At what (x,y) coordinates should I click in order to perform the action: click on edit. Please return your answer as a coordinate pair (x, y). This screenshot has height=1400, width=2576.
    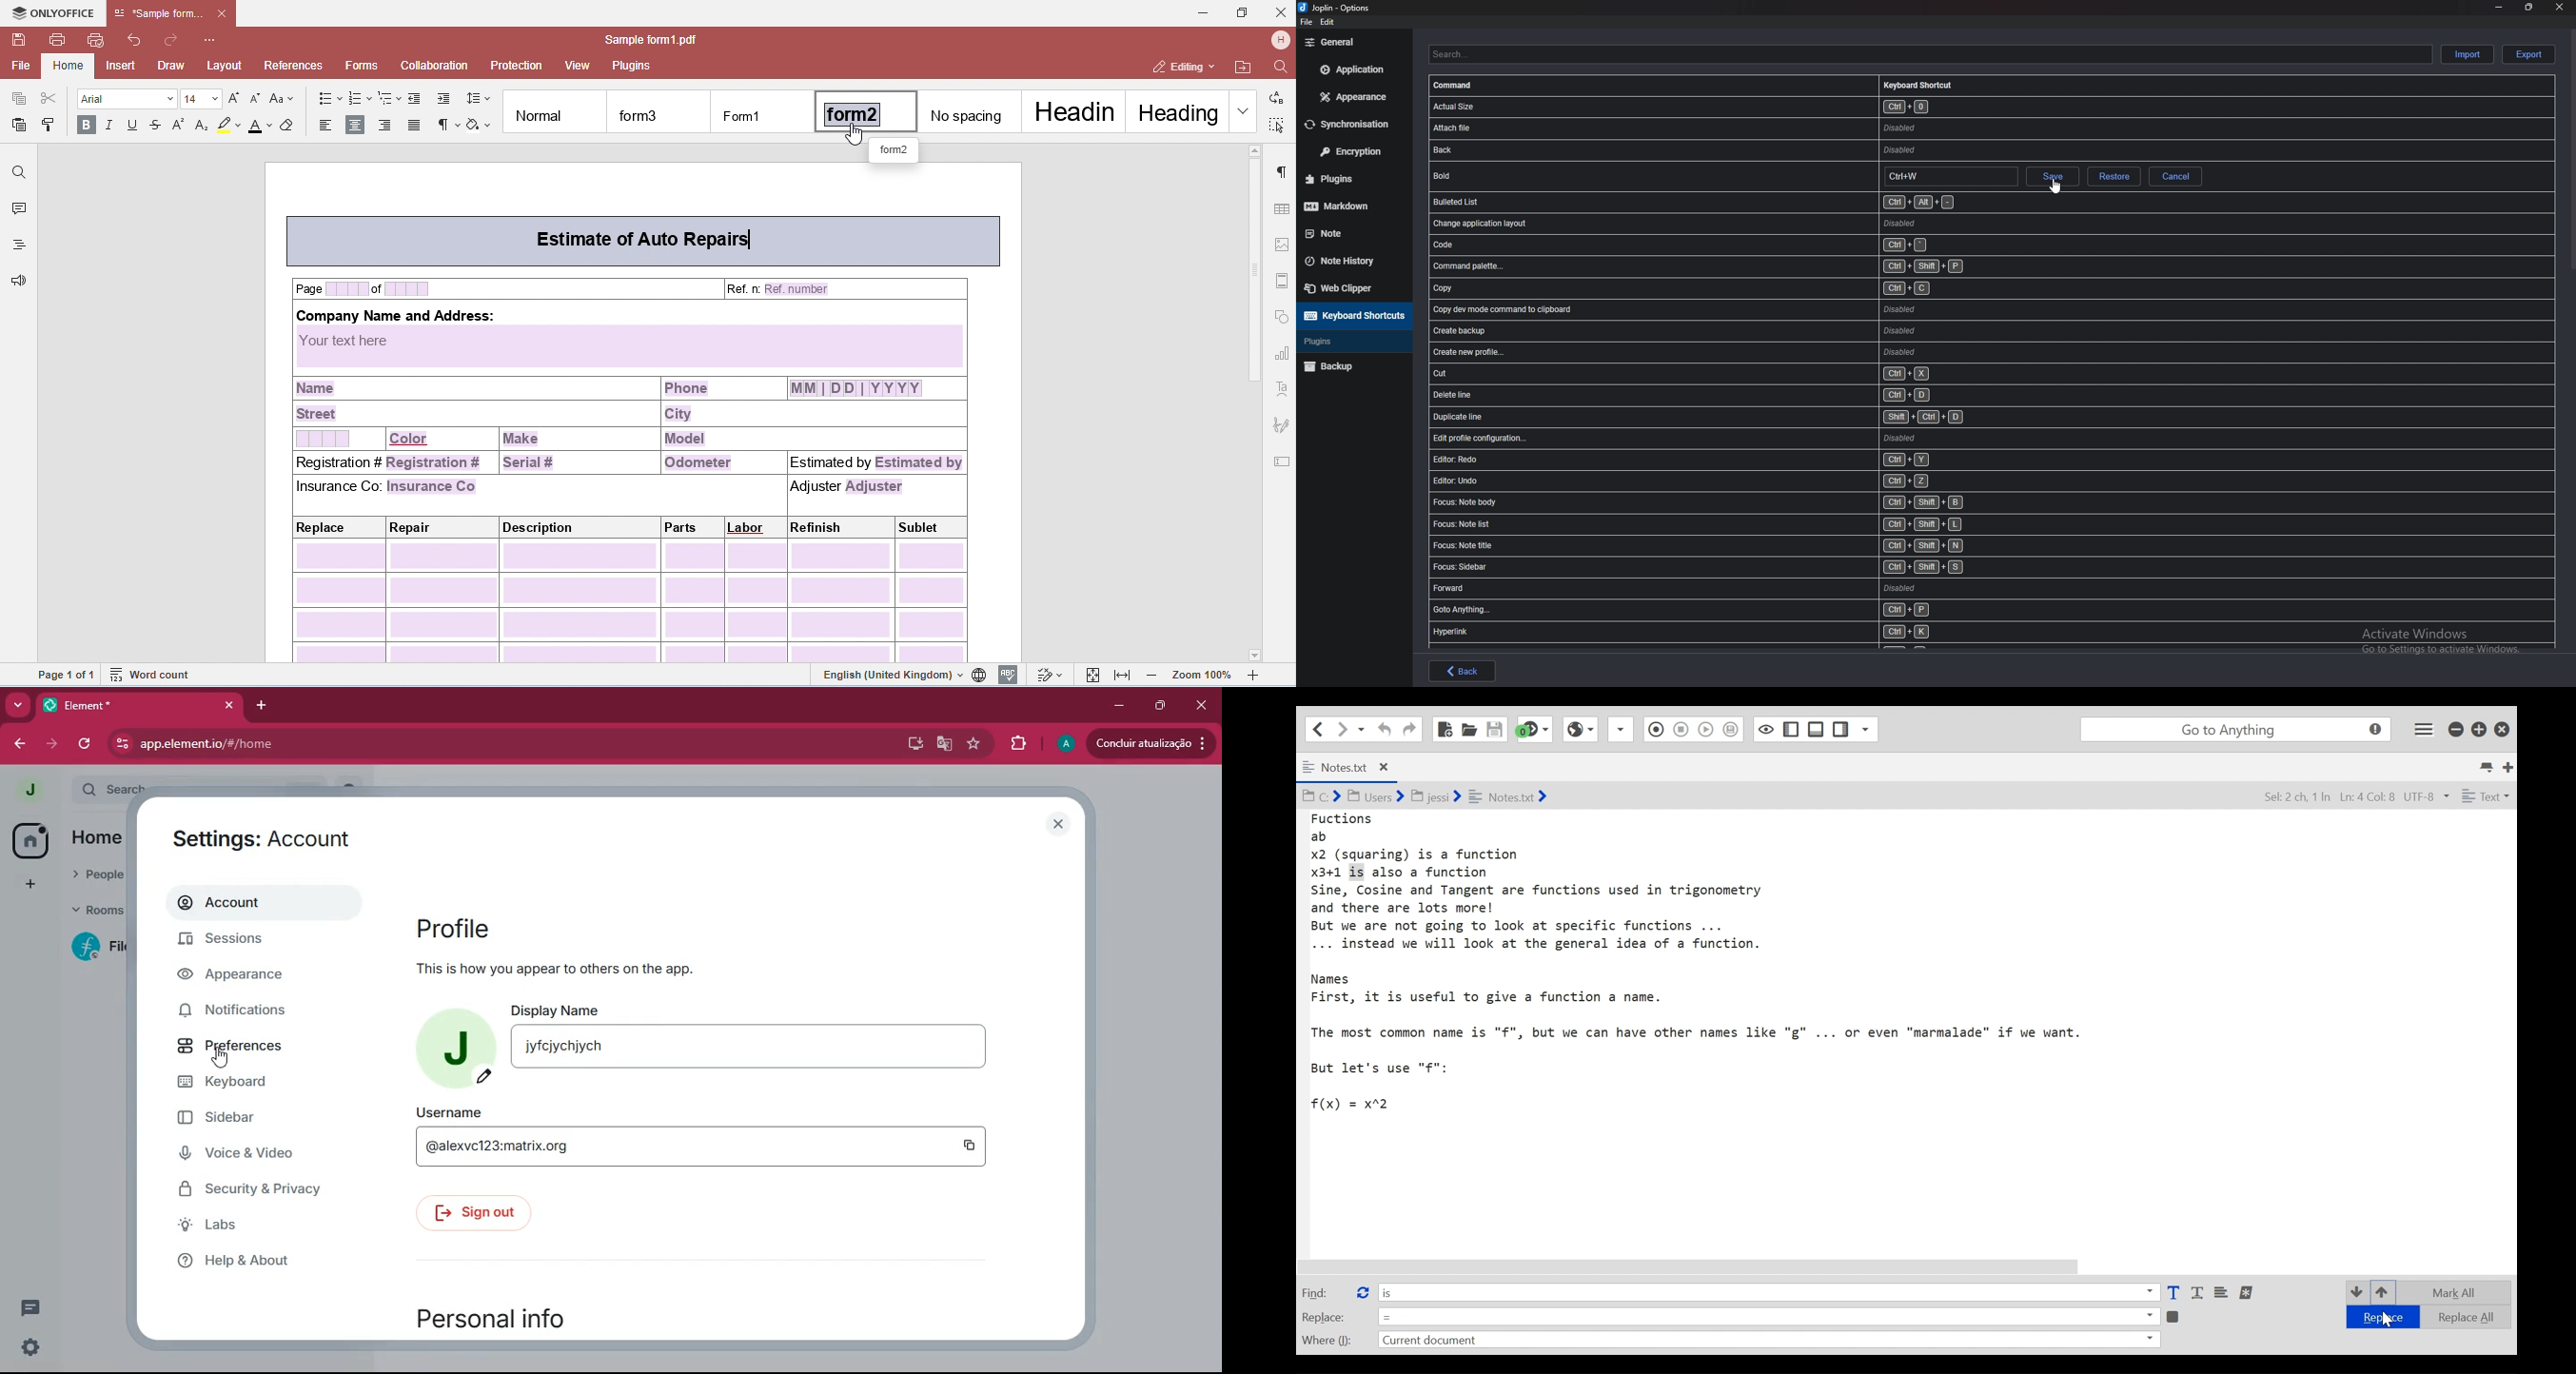
    Looking at the image, I should click on (1325, 21).